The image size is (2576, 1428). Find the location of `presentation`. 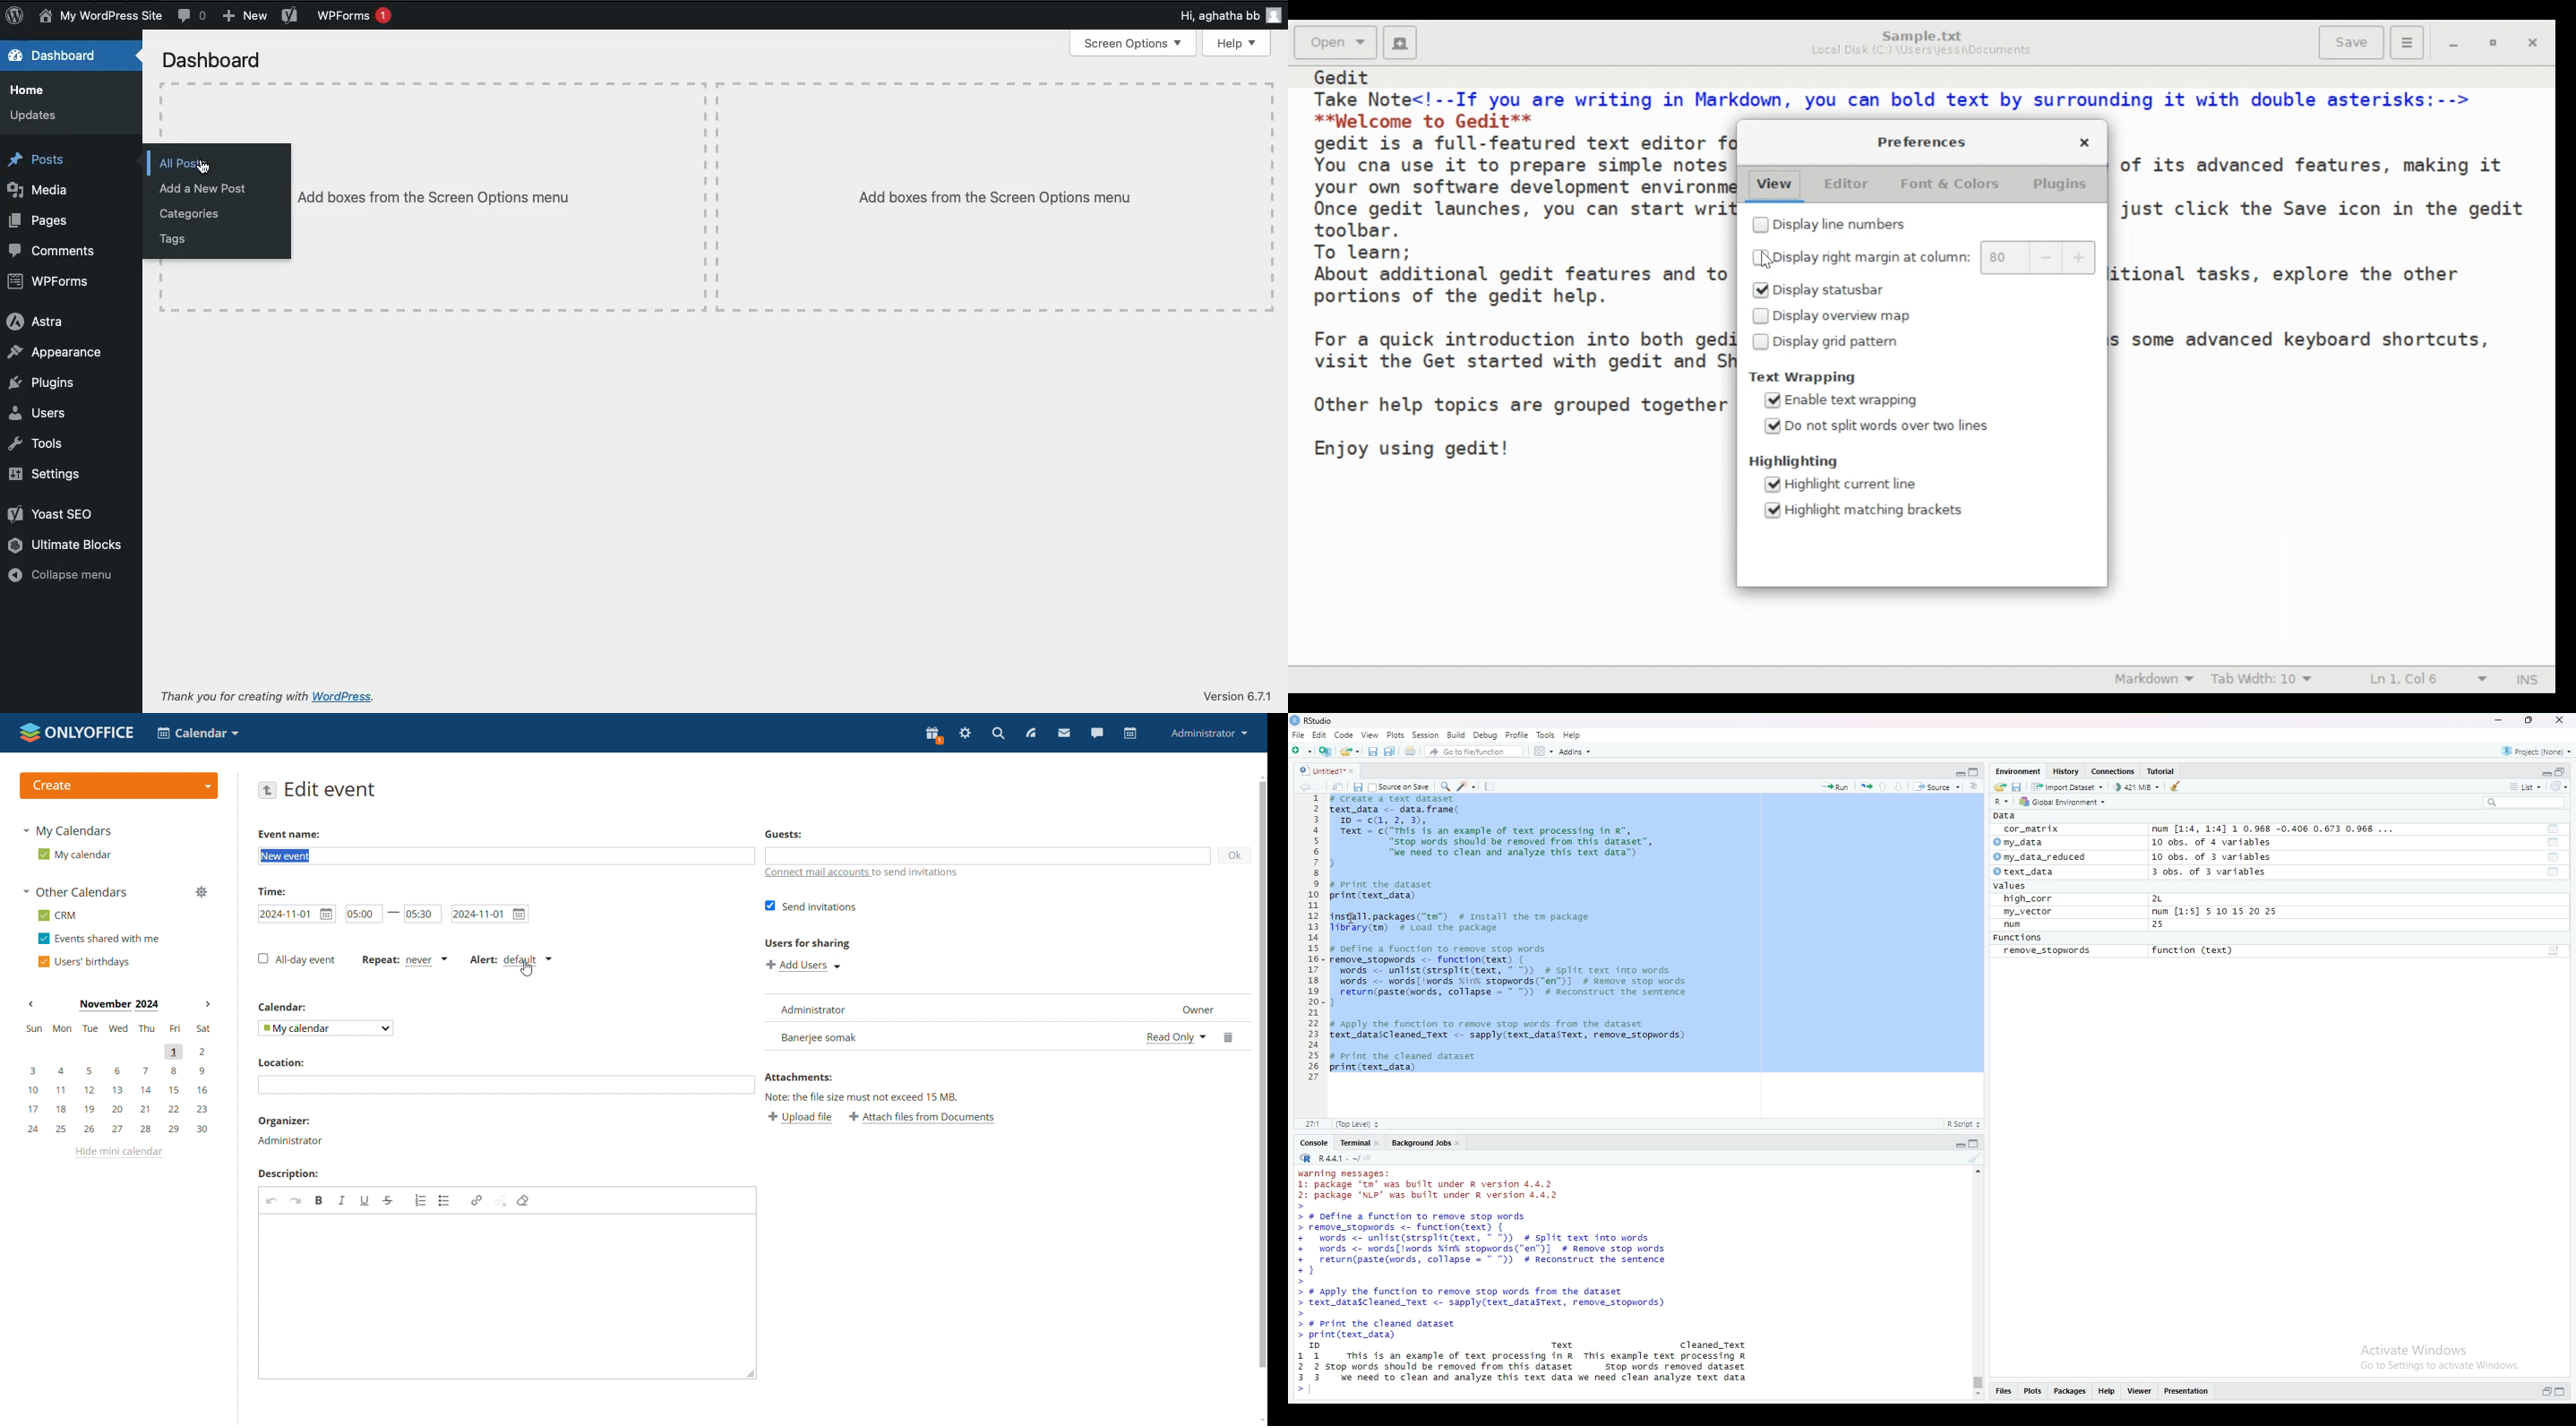

presentation is located at coordinates (2189, 1391).